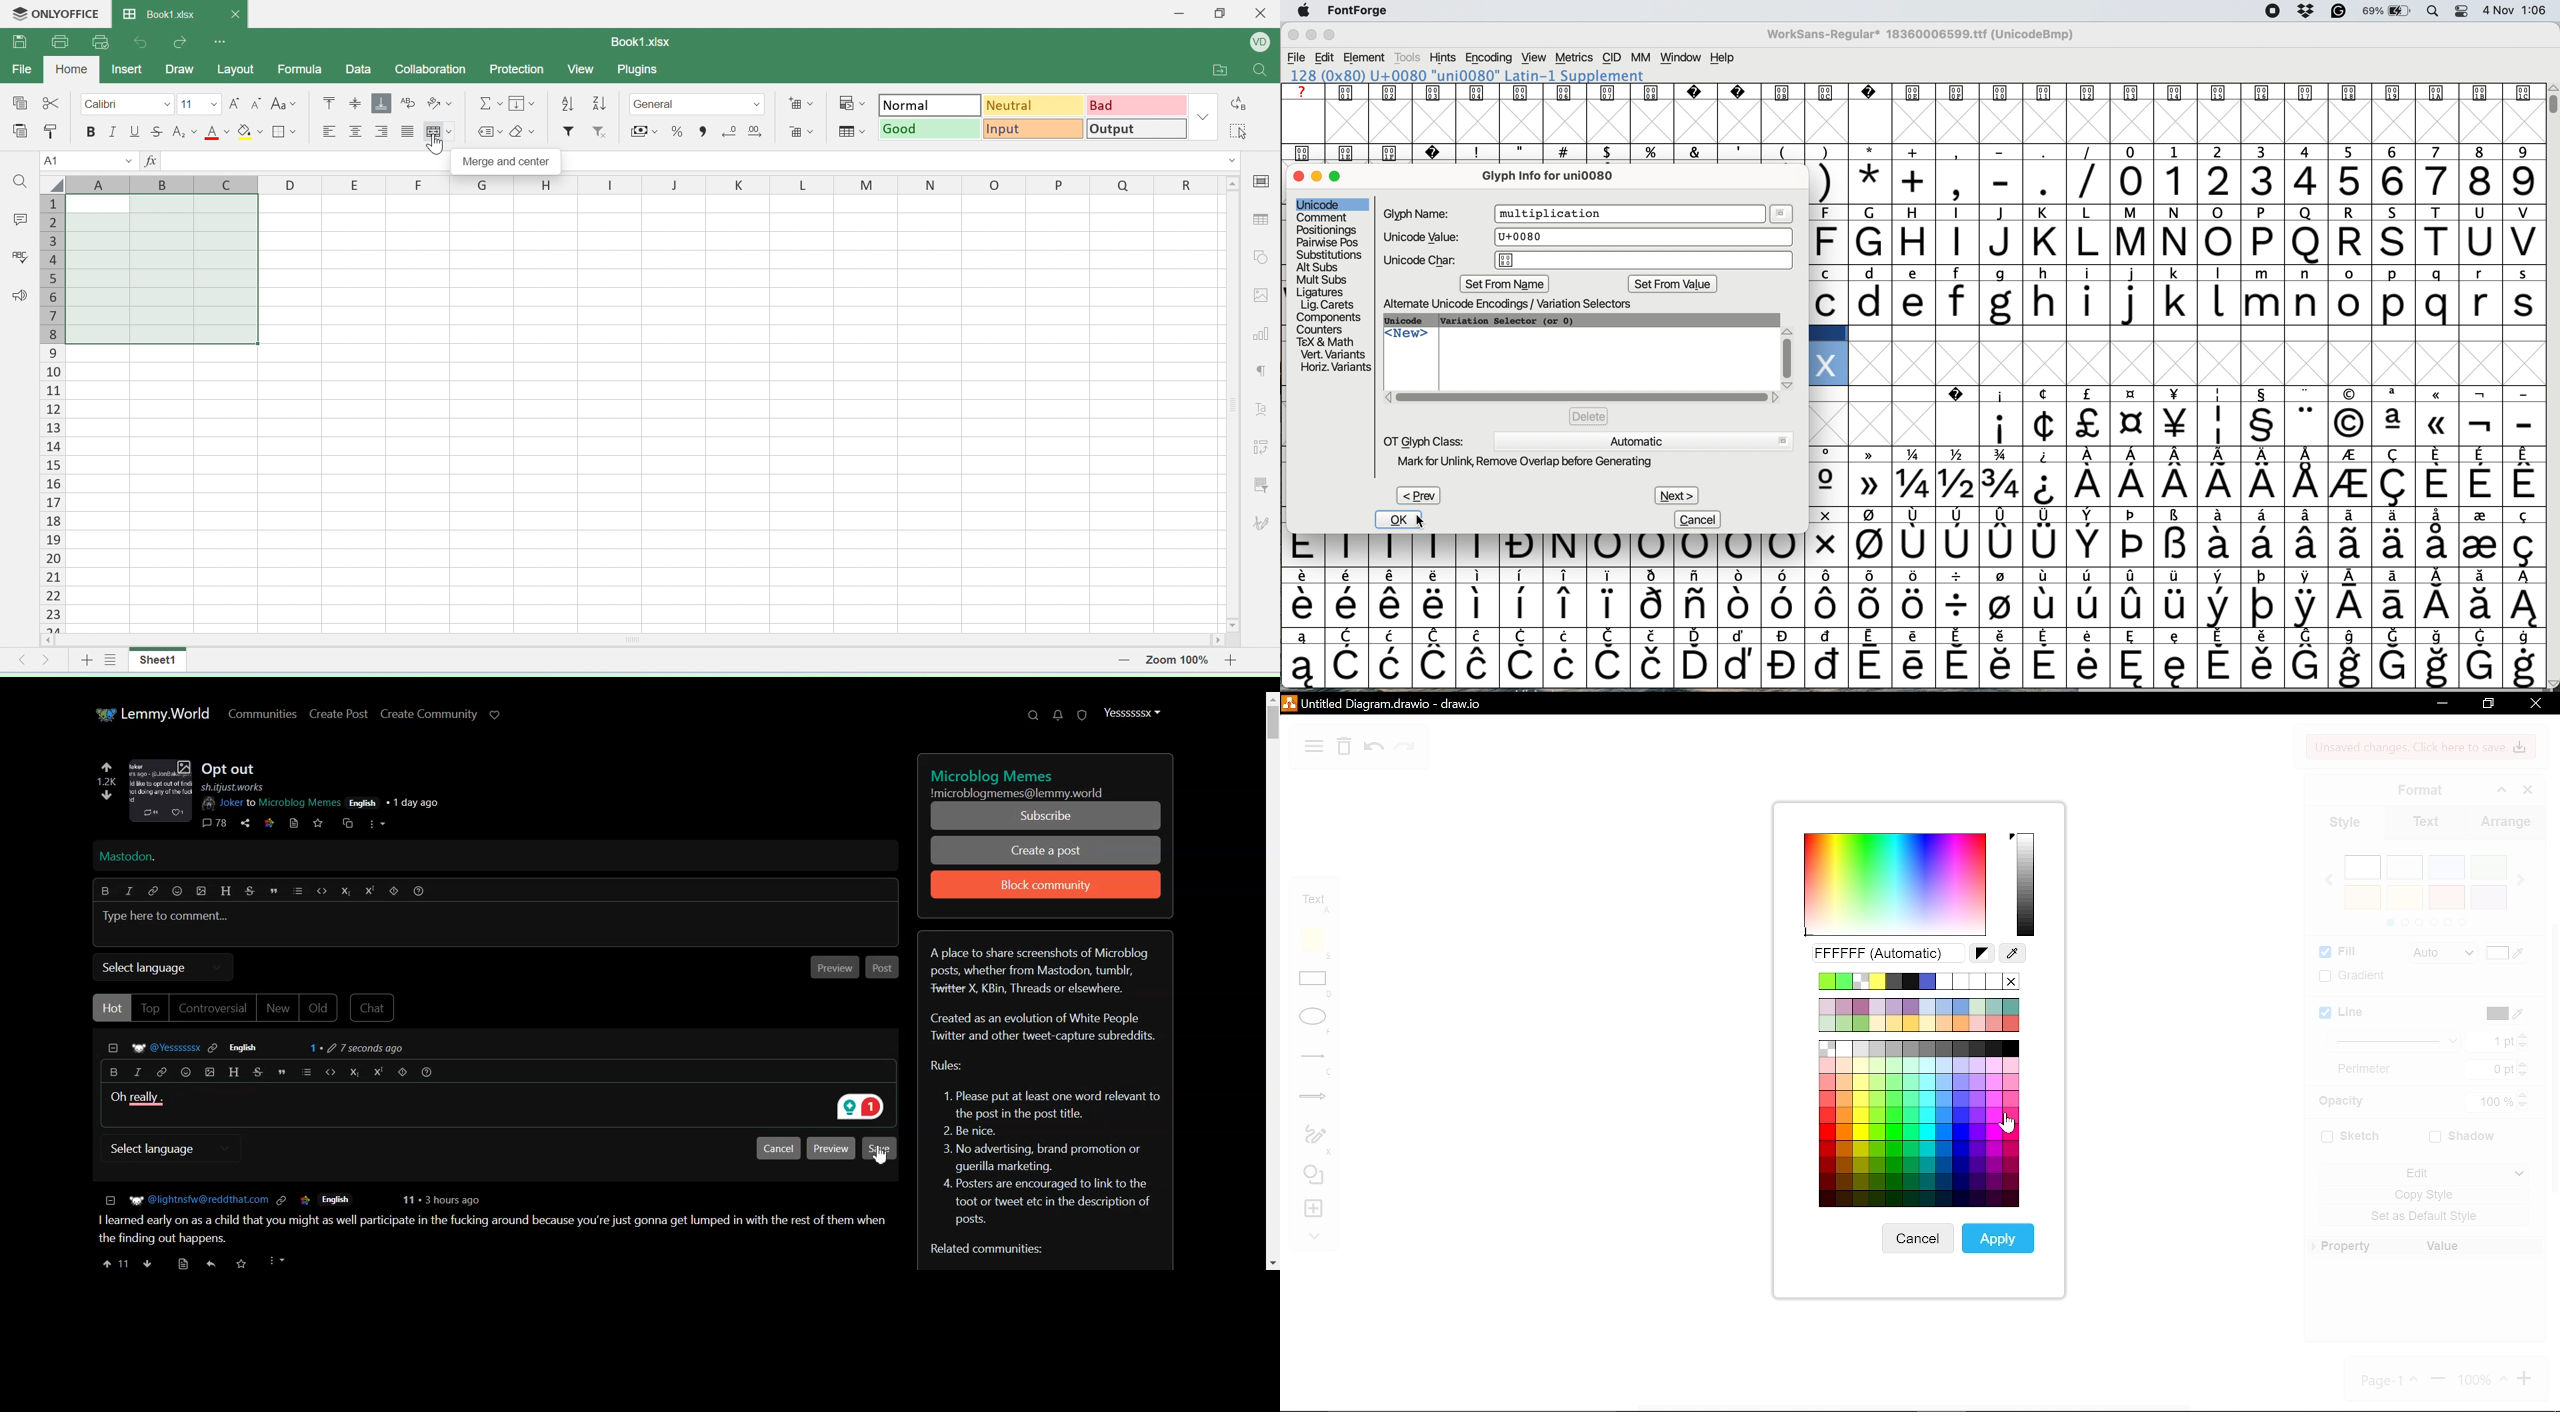 The image size is (2576, 1428). What do you see at coordinates (1325, 57) in the screenshot?
I see `edit` at bounding box center [1325, 57].